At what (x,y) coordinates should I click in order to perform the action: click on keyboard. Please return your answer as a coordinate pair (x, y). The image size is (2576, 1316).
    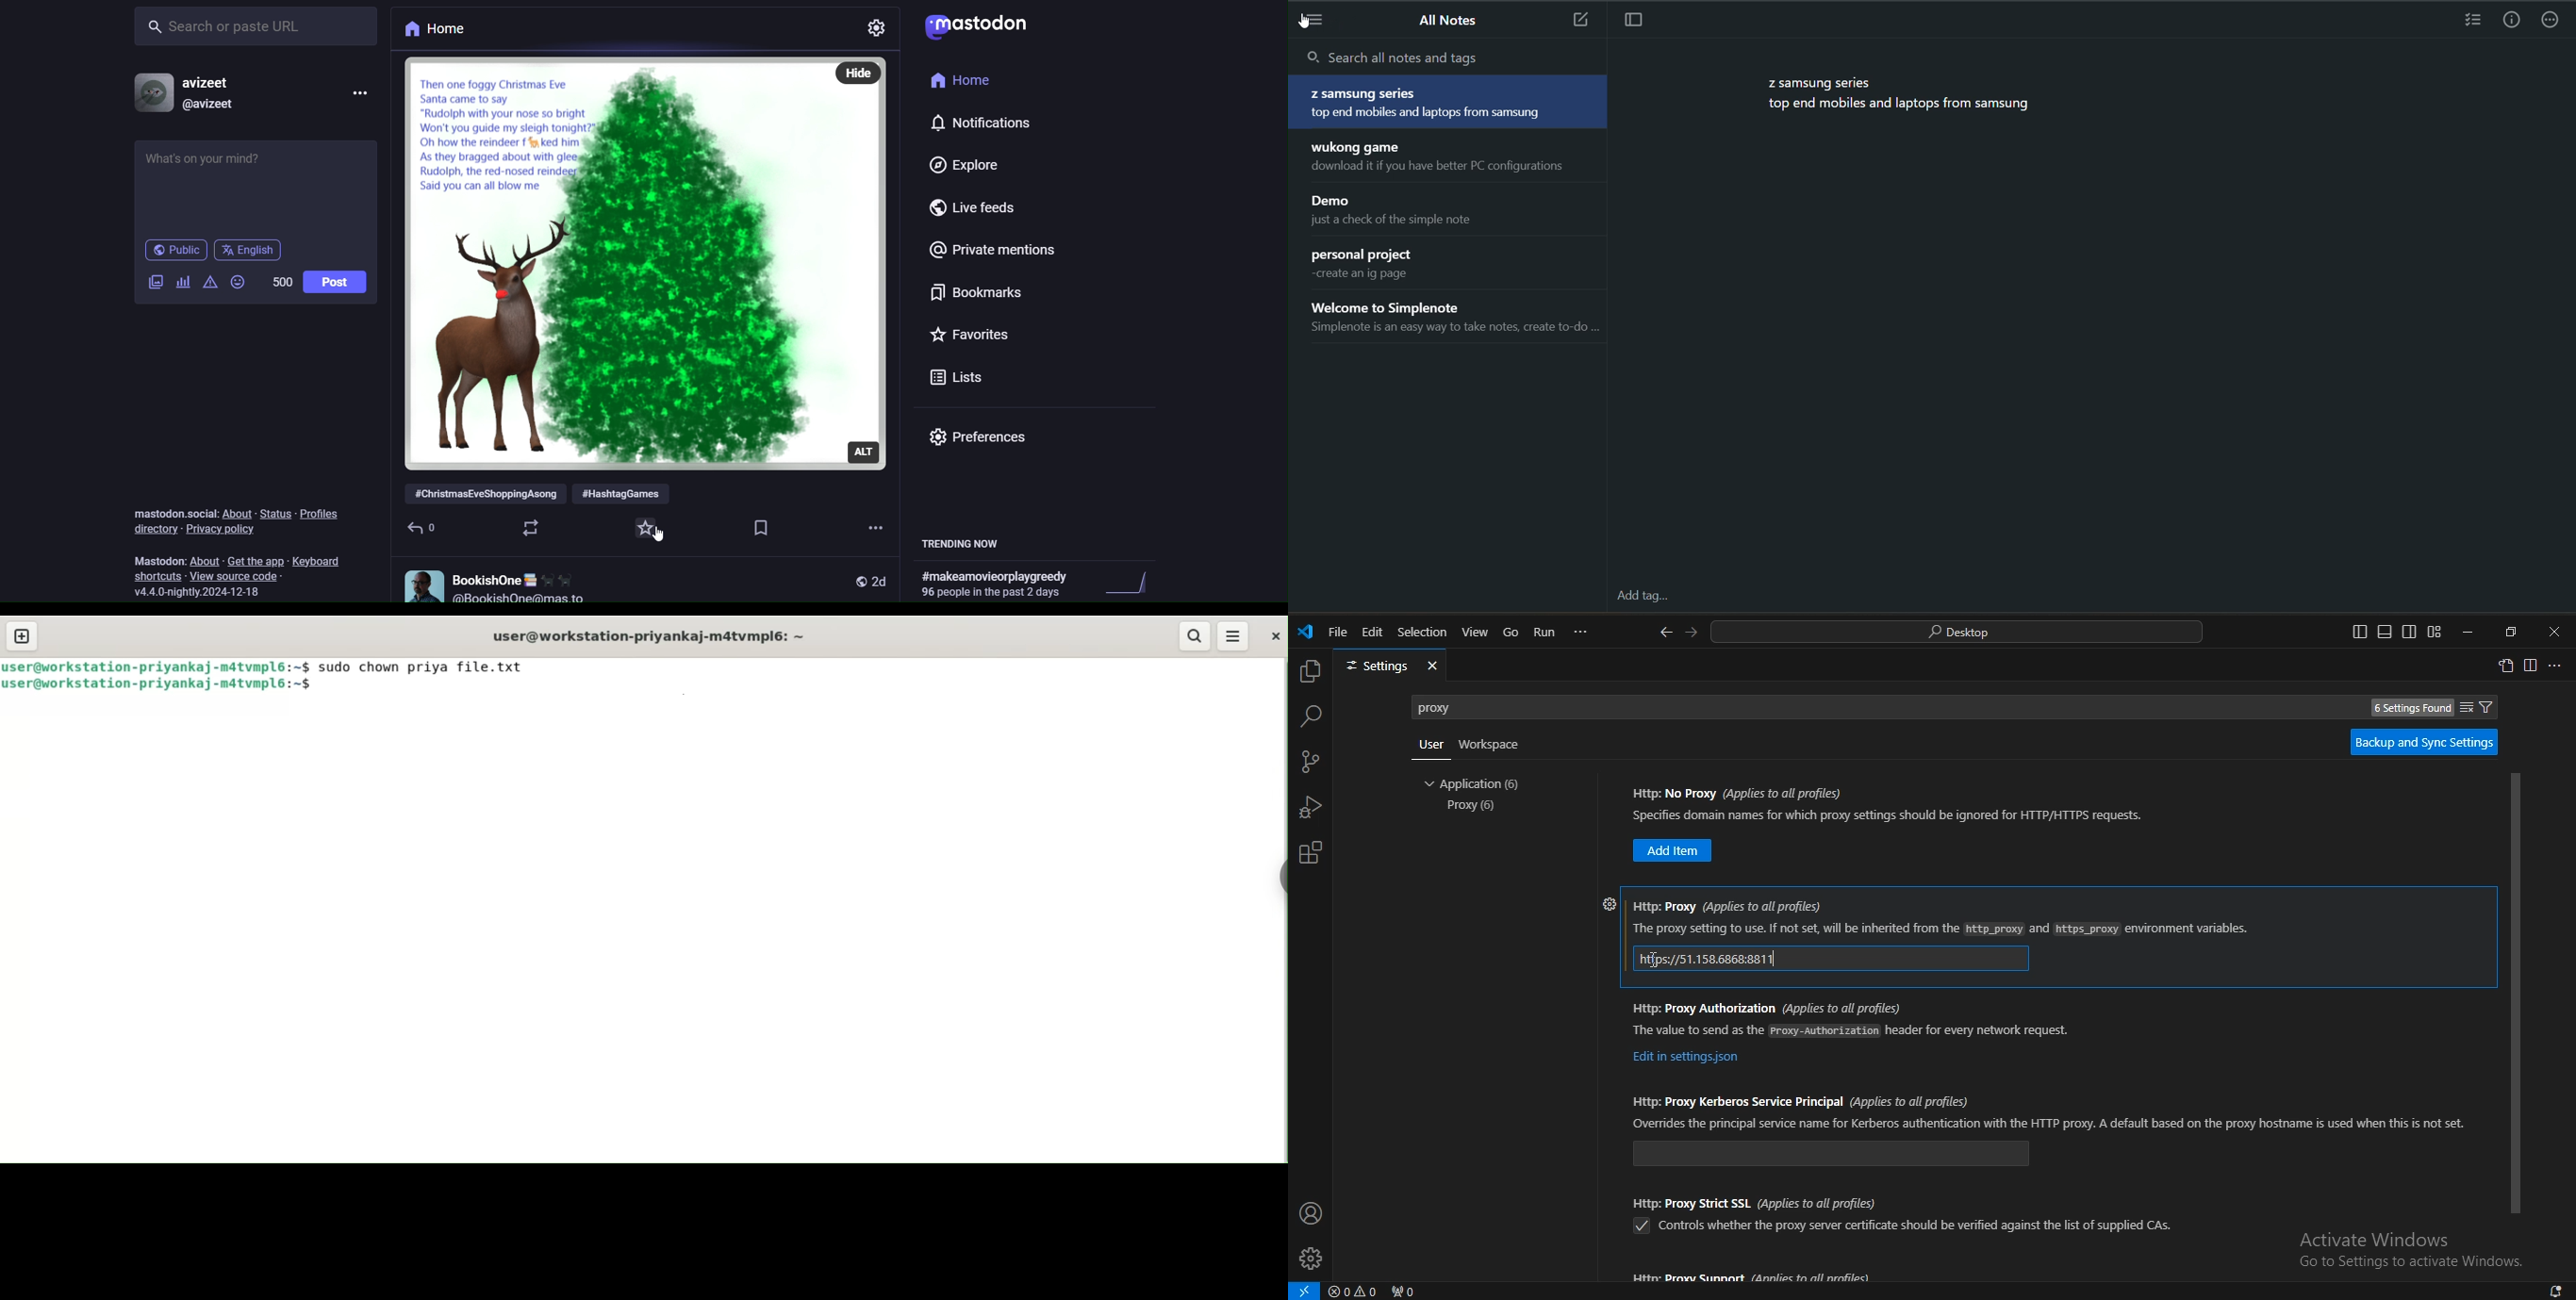
    Looking at the image, I should click on (321, 563).